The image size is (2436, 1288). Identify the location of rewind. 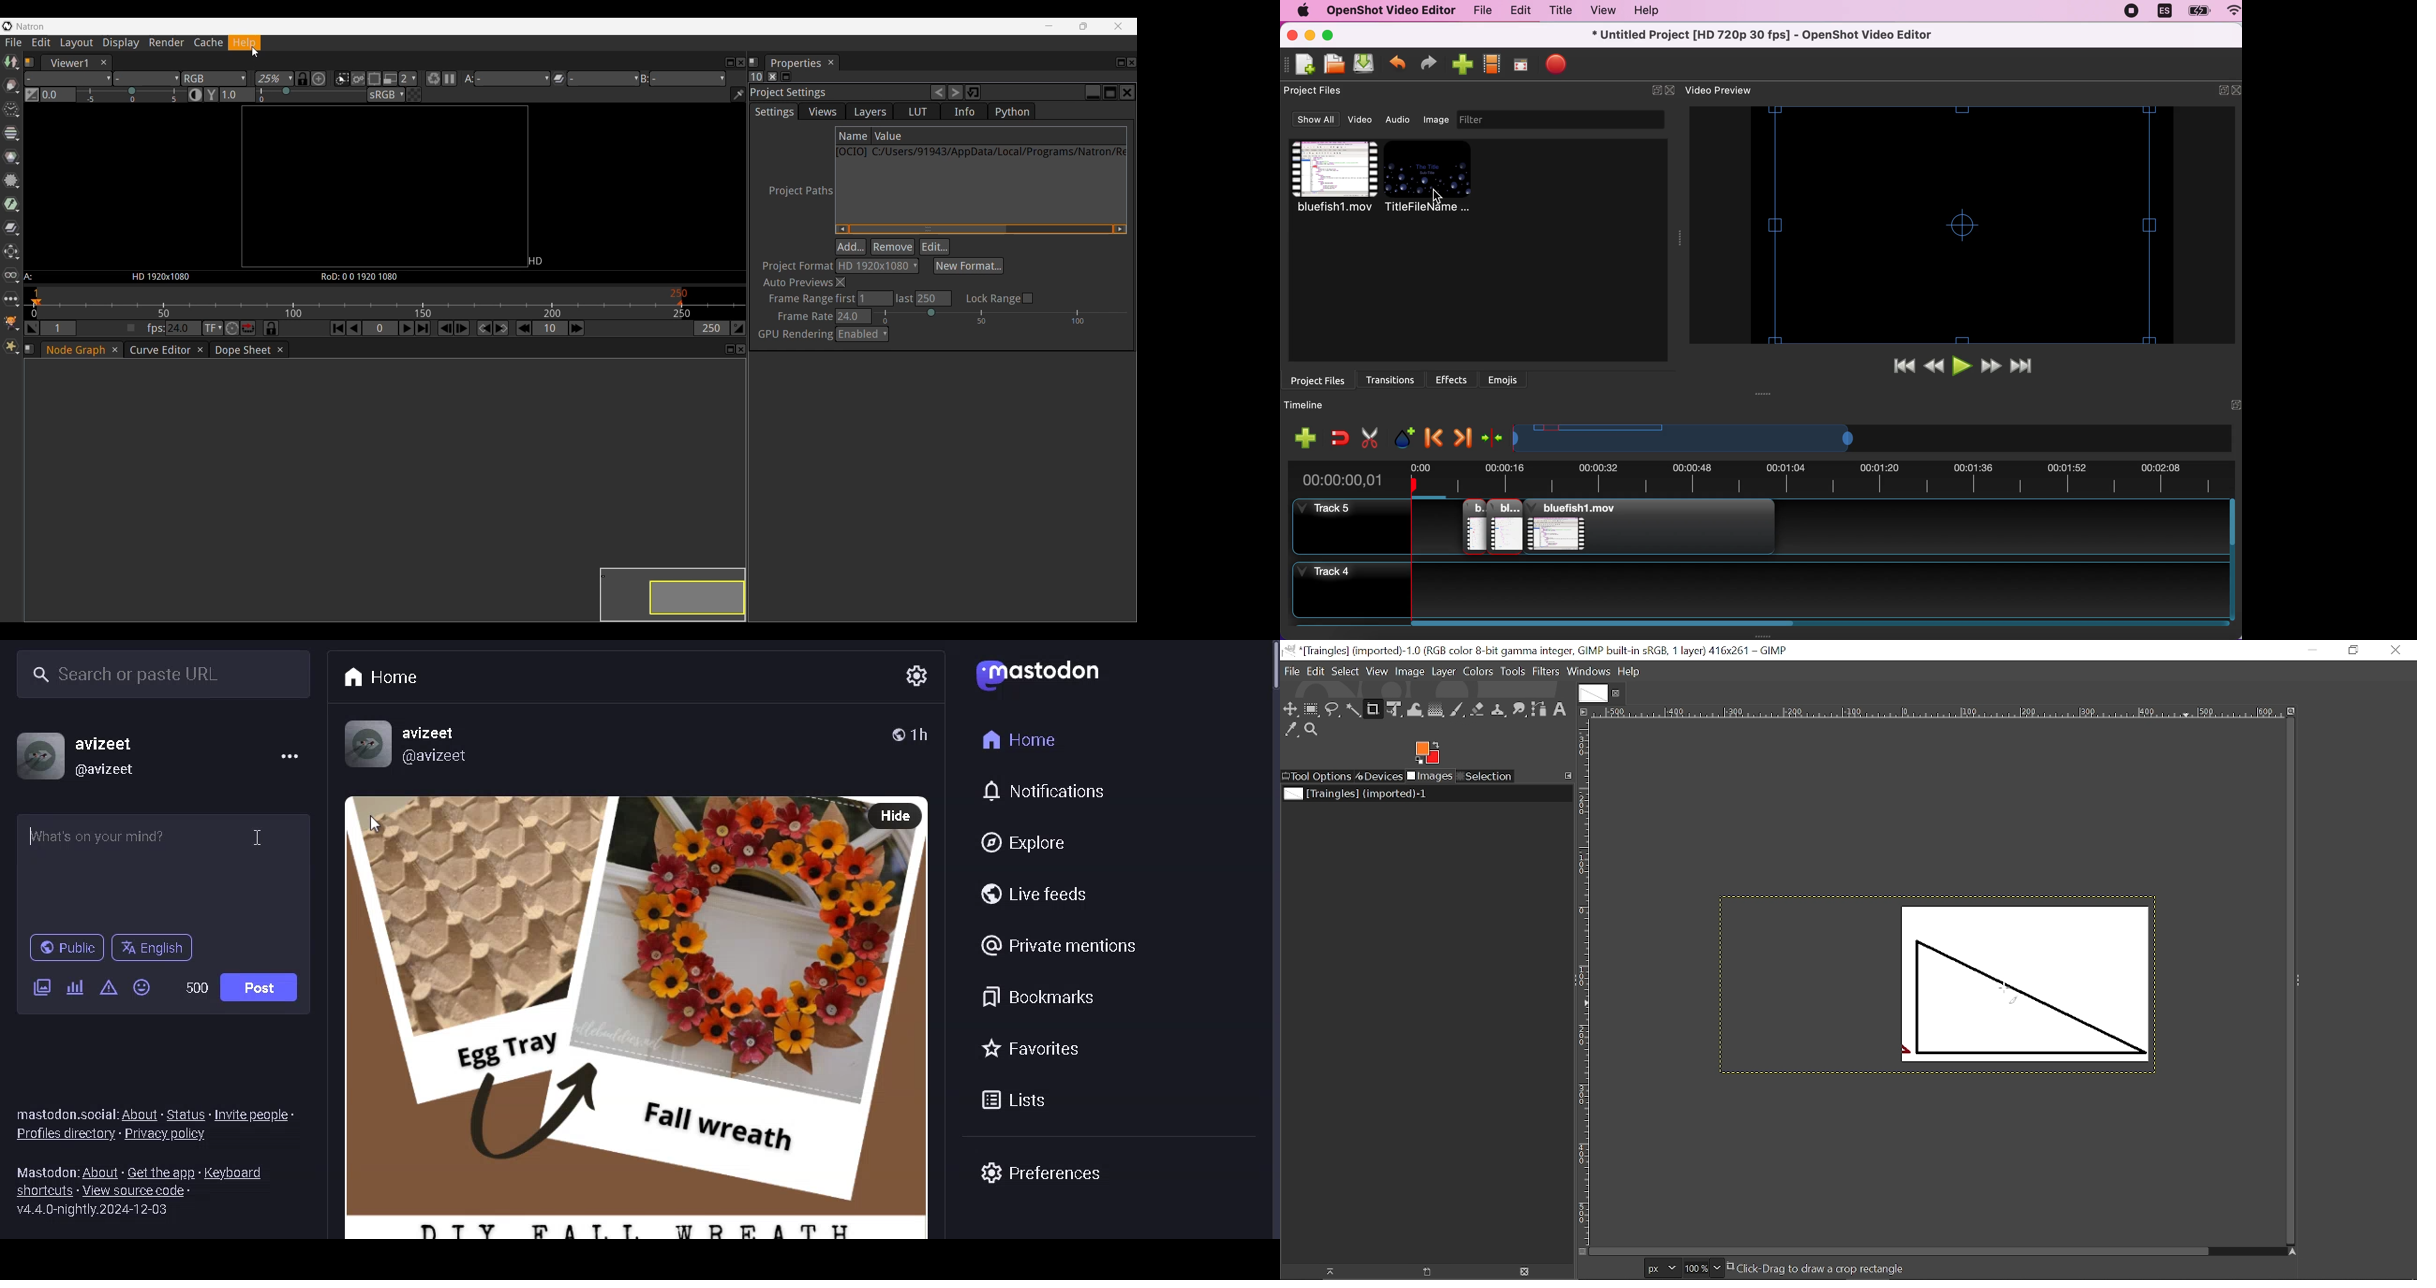
(1936, 367).